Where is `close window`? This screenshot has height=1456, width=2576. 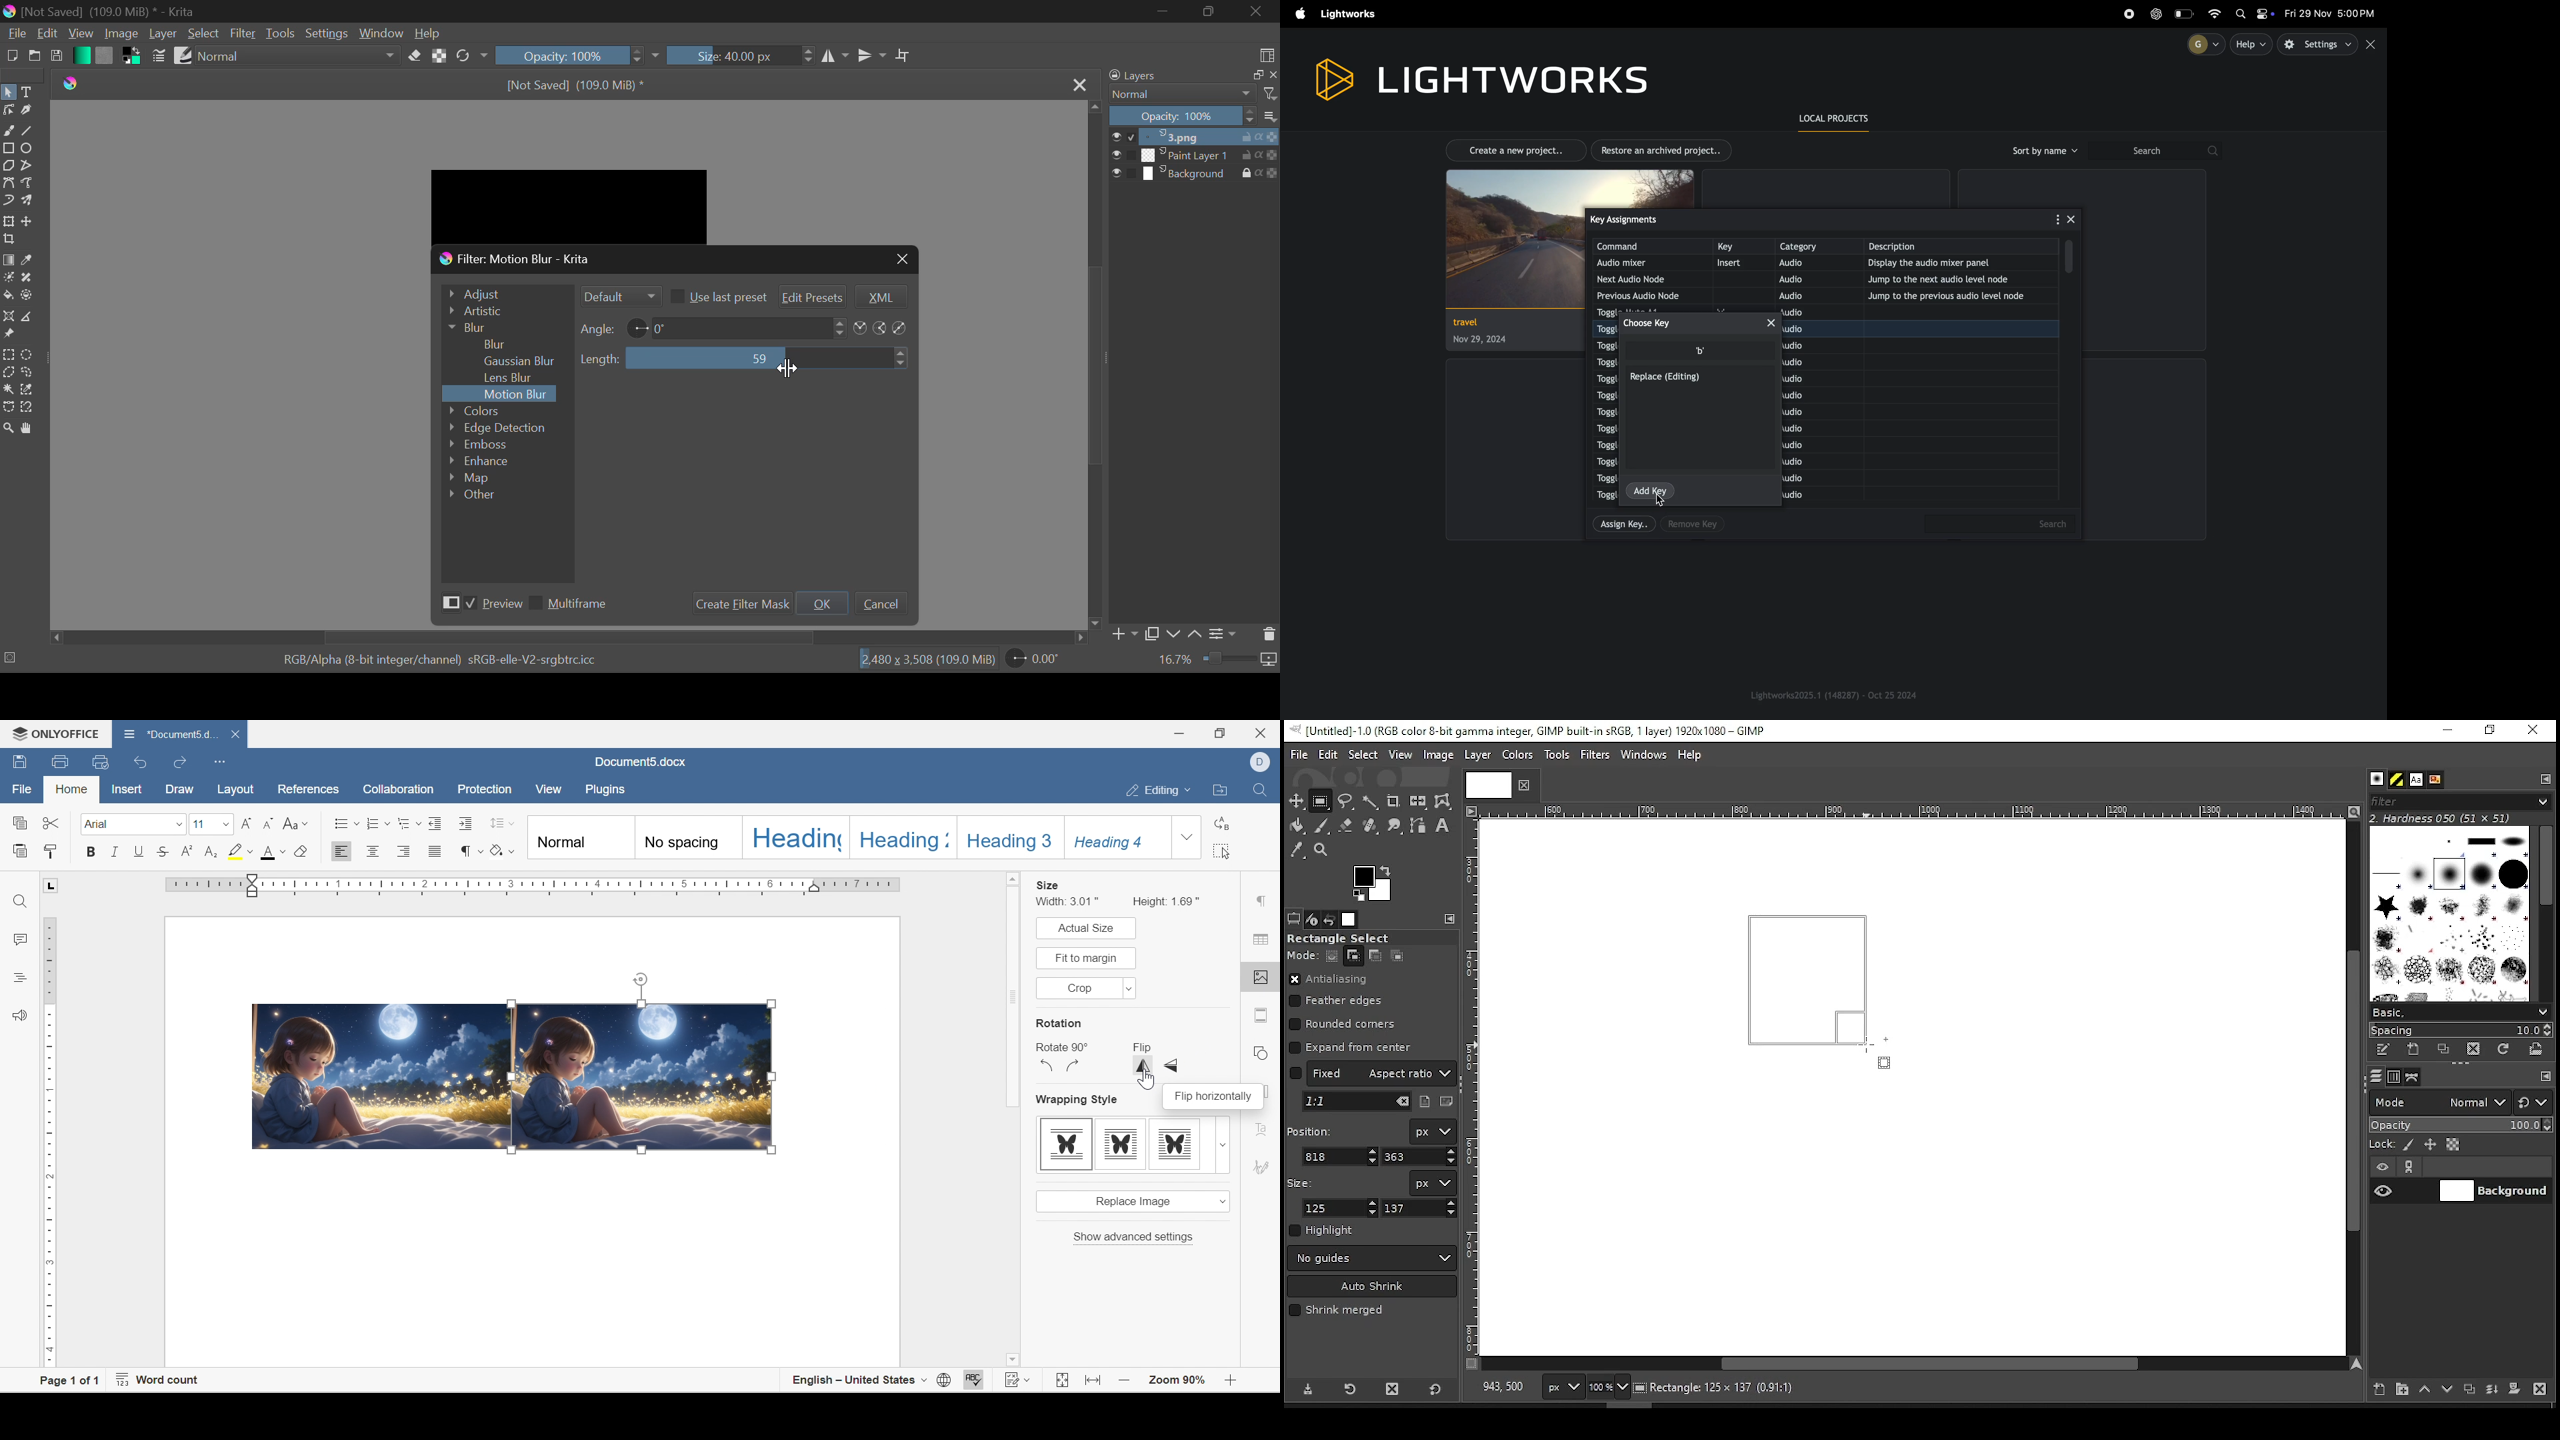
close window is located at coordinates (2532, 731).